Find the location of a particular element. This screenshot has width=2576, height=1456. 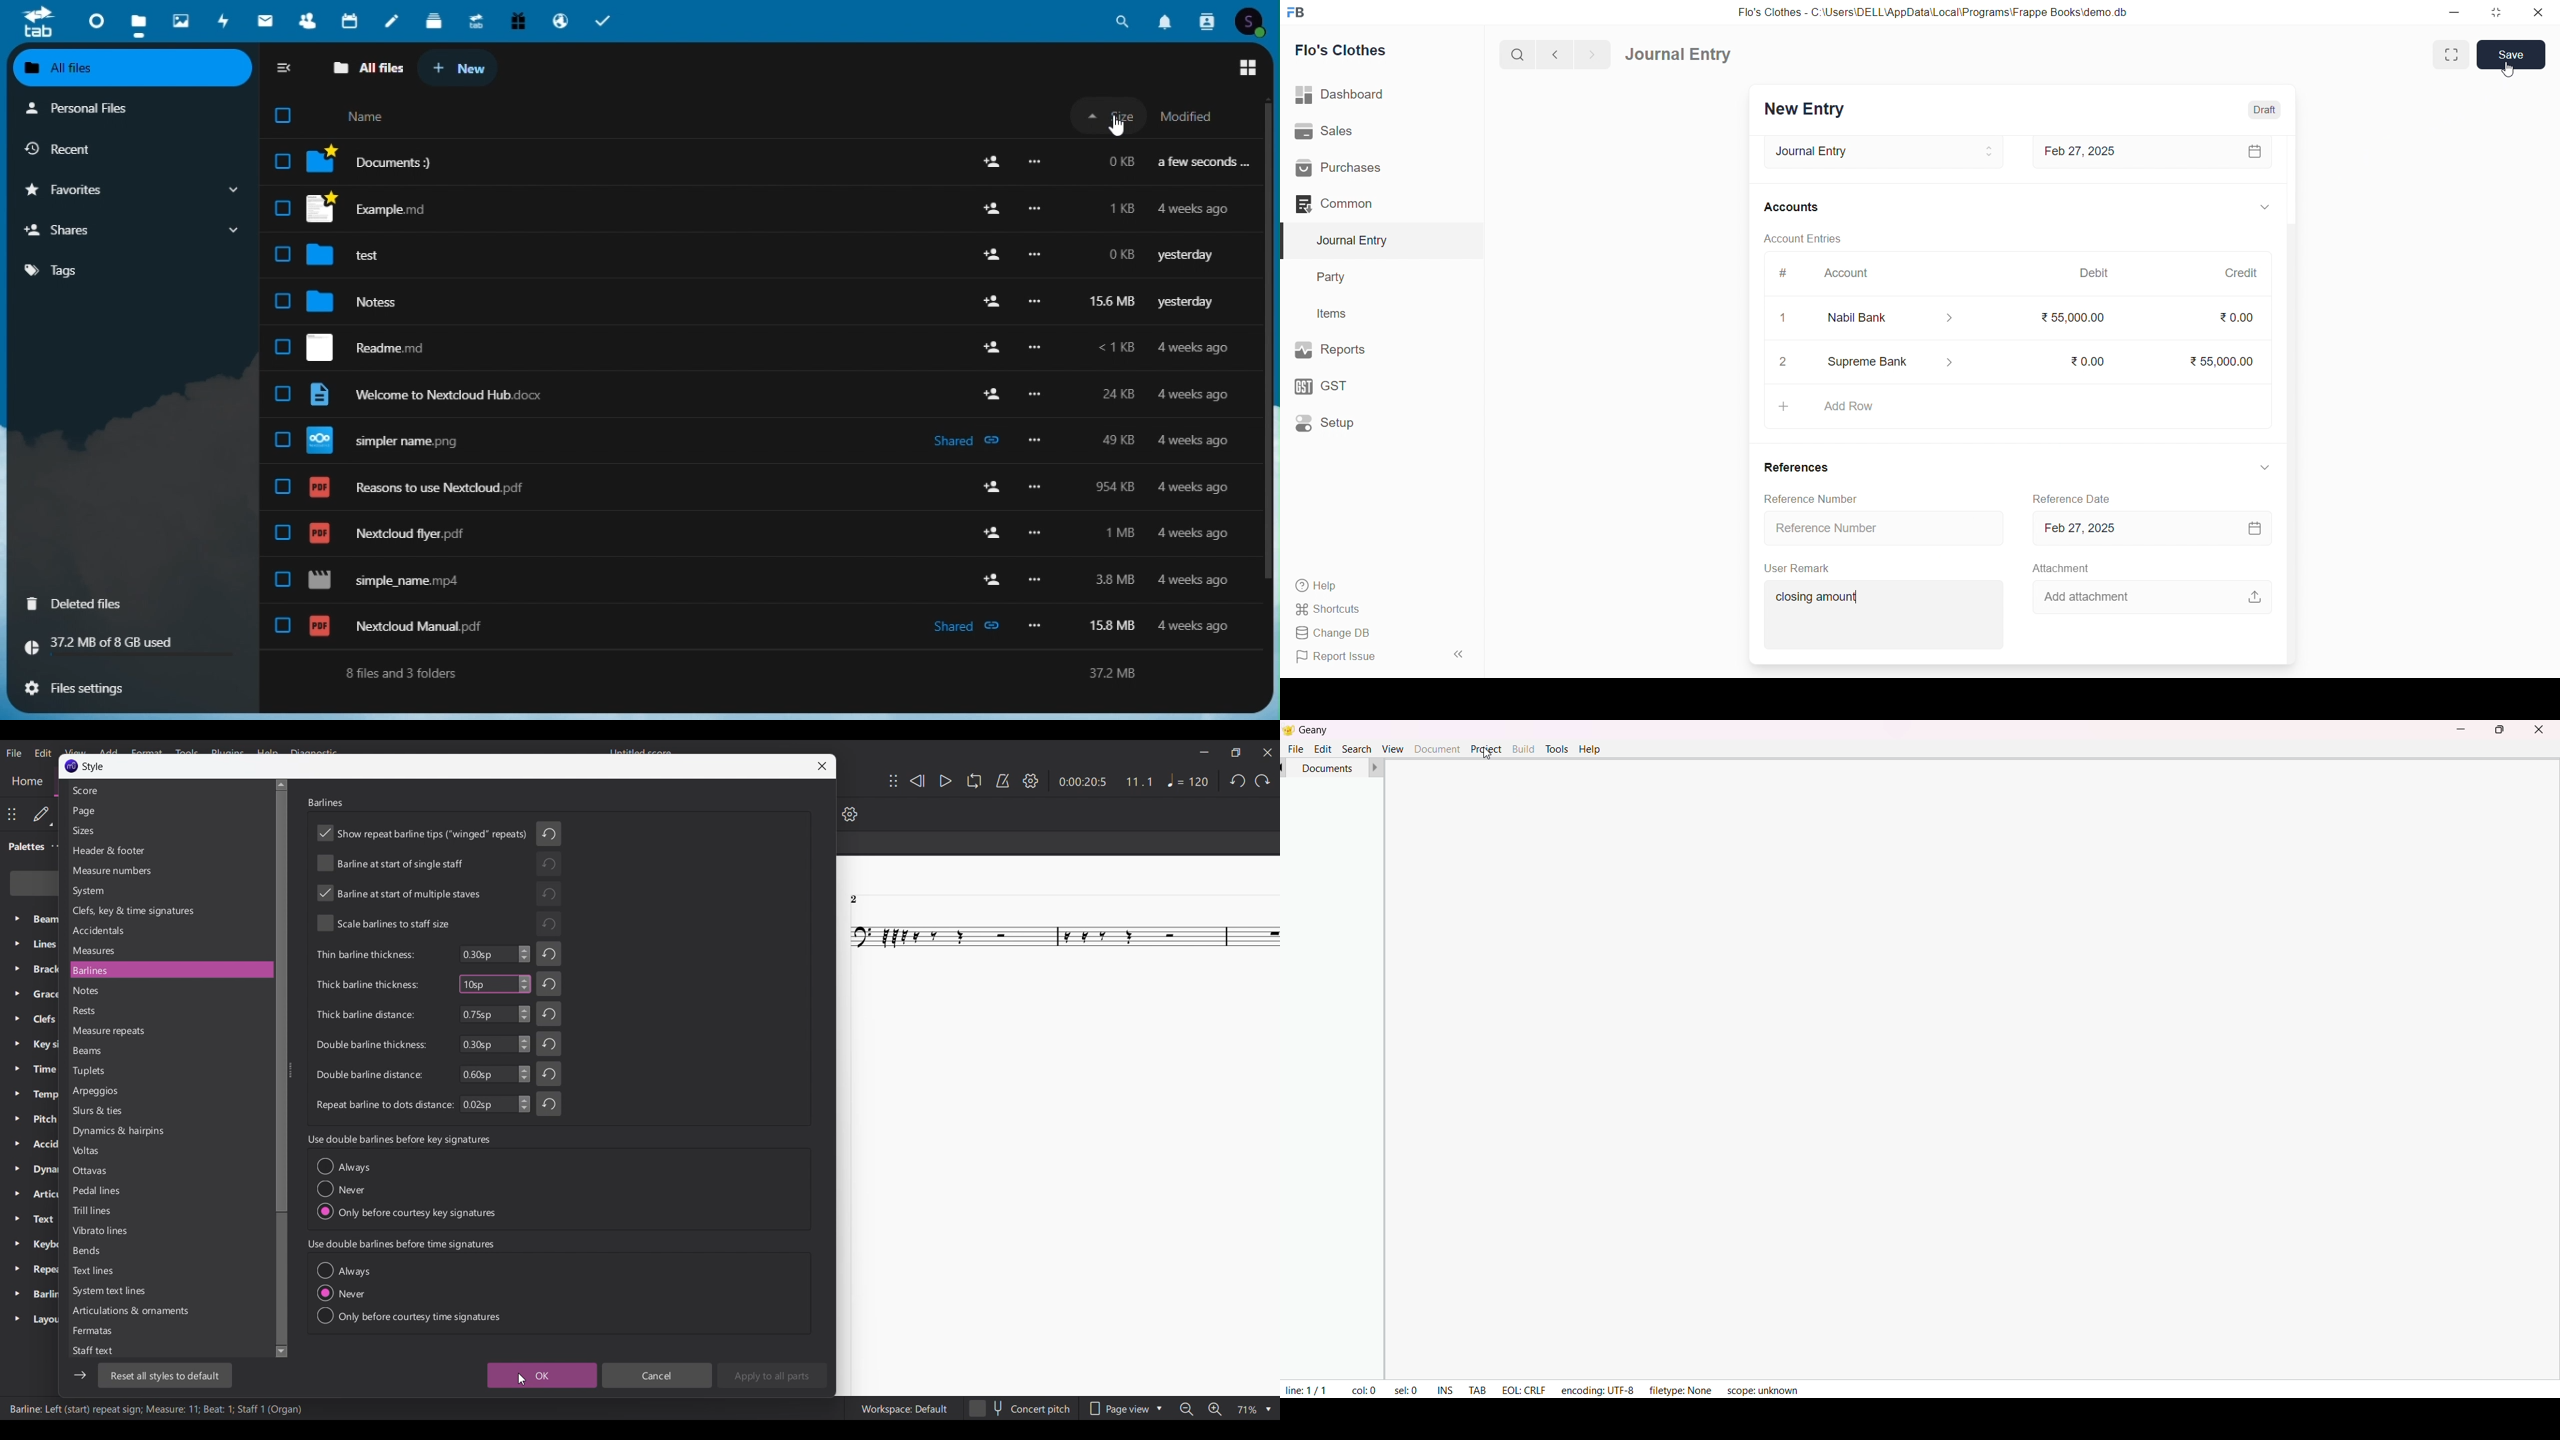

Change DB is located at coordinates (1363, 633).